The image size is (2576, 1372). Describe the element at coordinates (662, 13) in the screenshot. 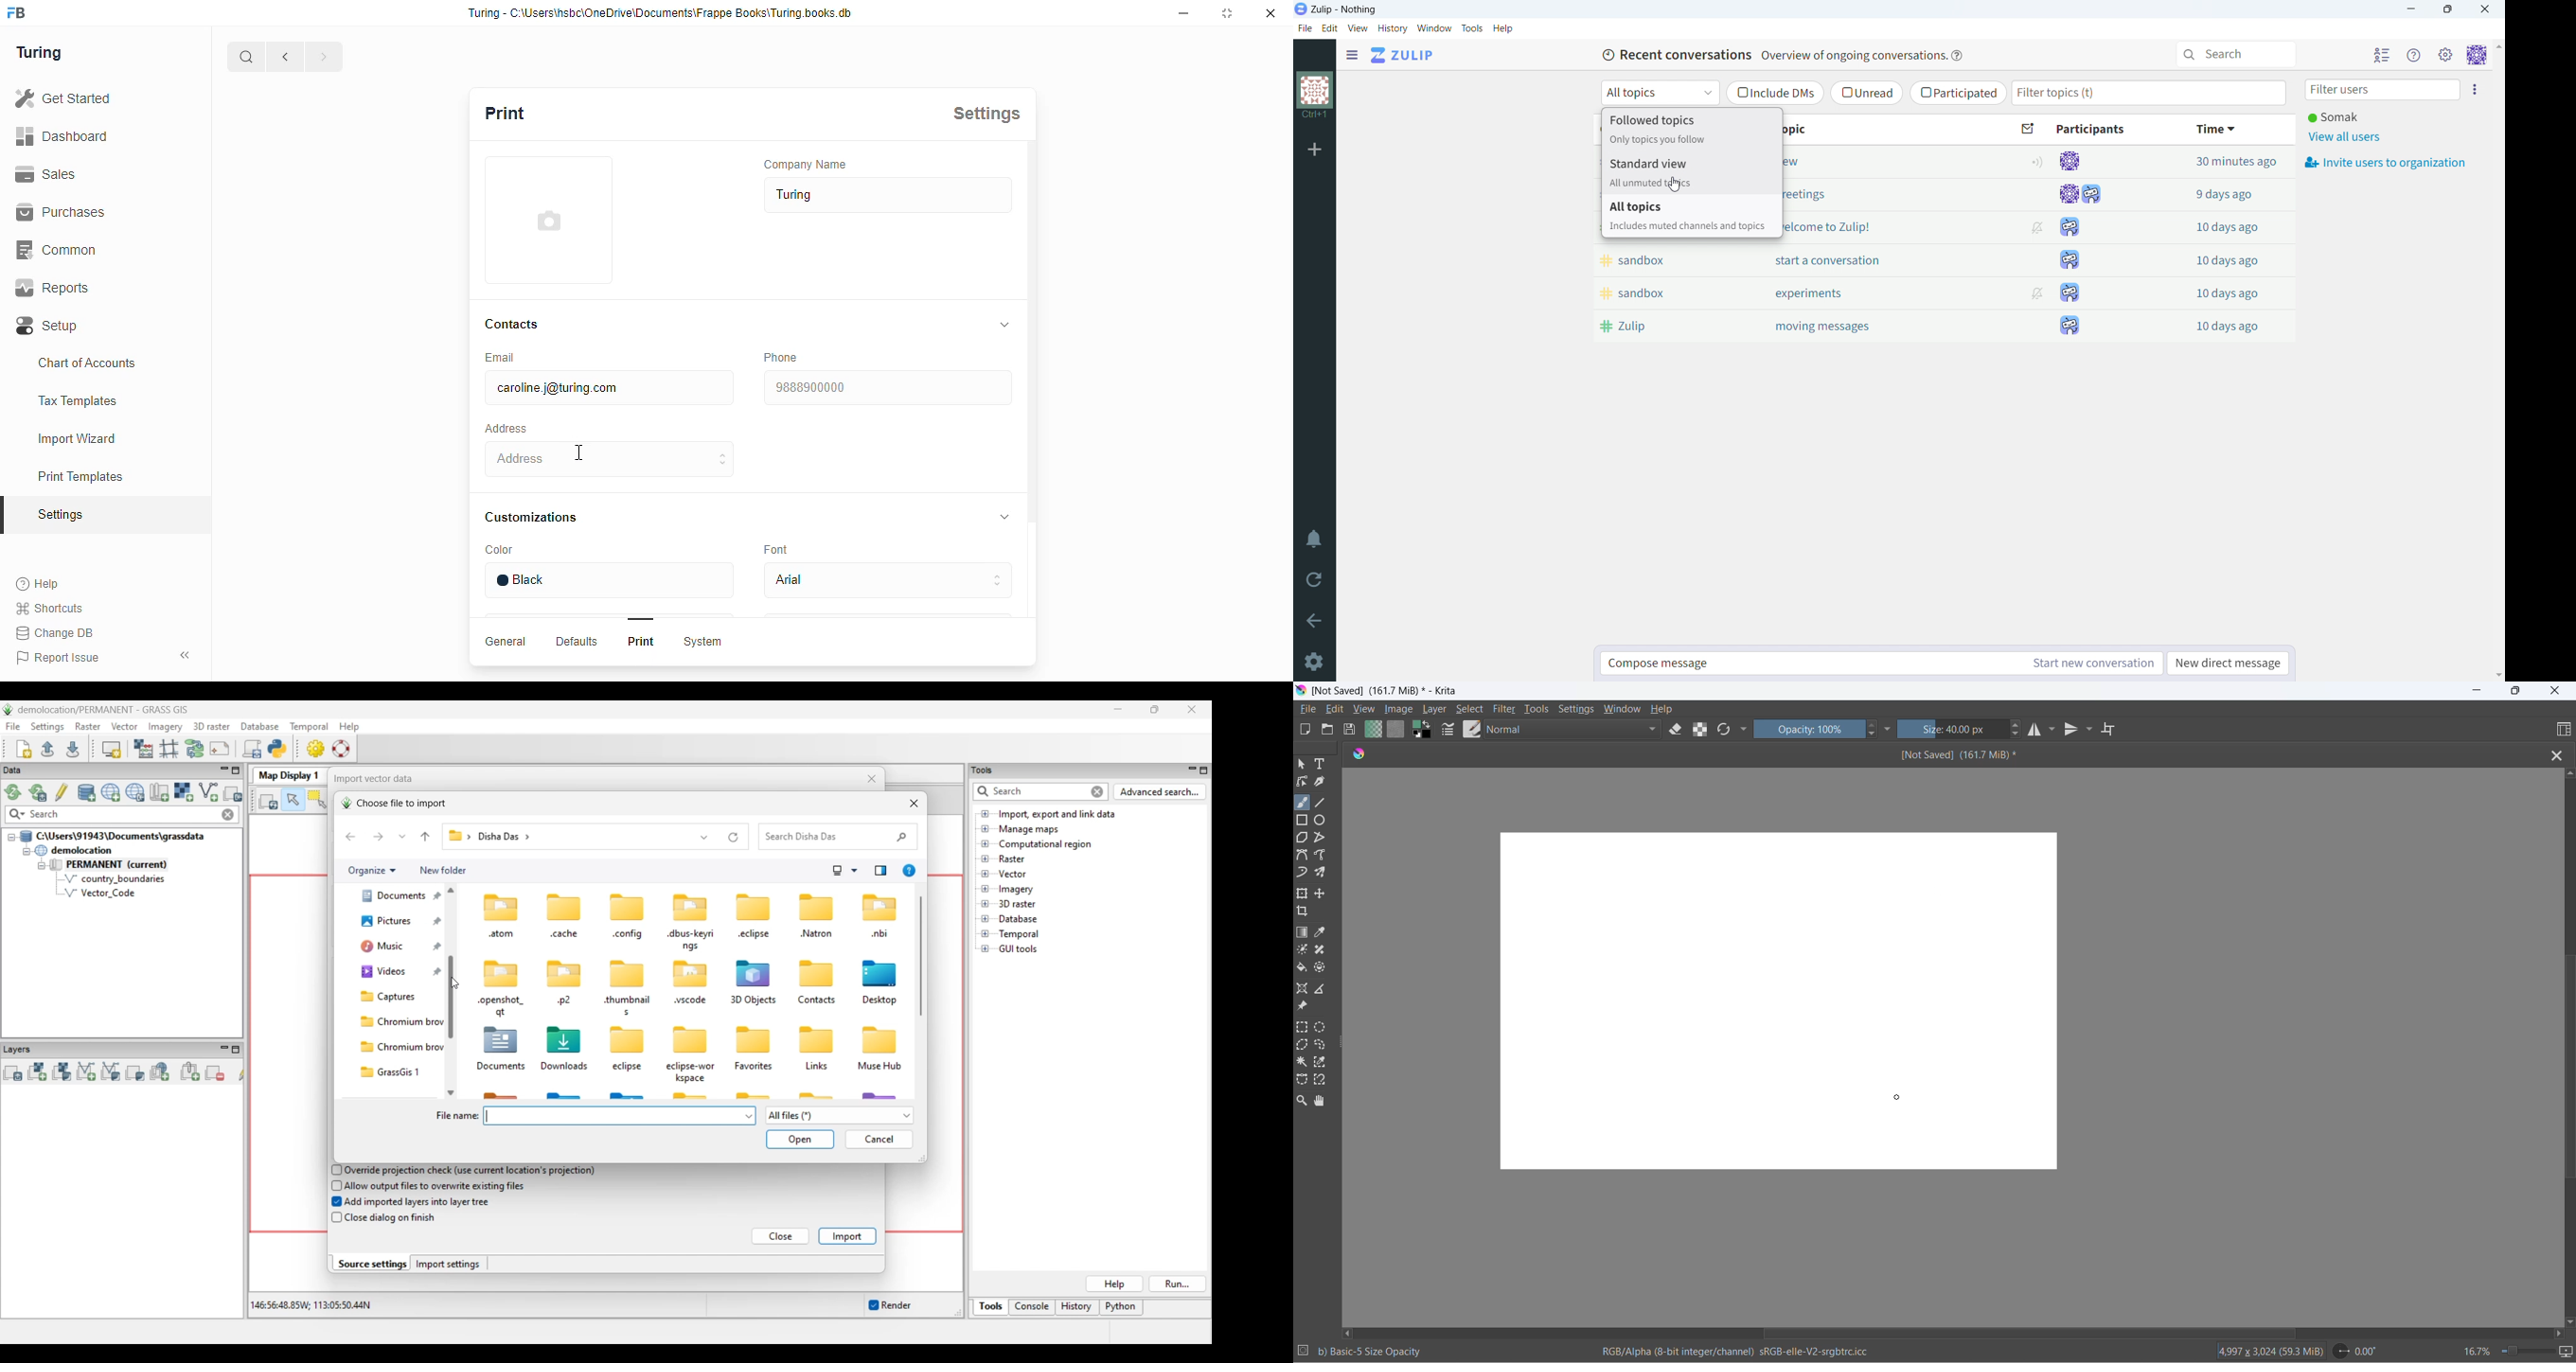

I see `Turing - C:\Users\hshc\OneDrive\Documents\Frappe Books\Turing.books.db` at that location.